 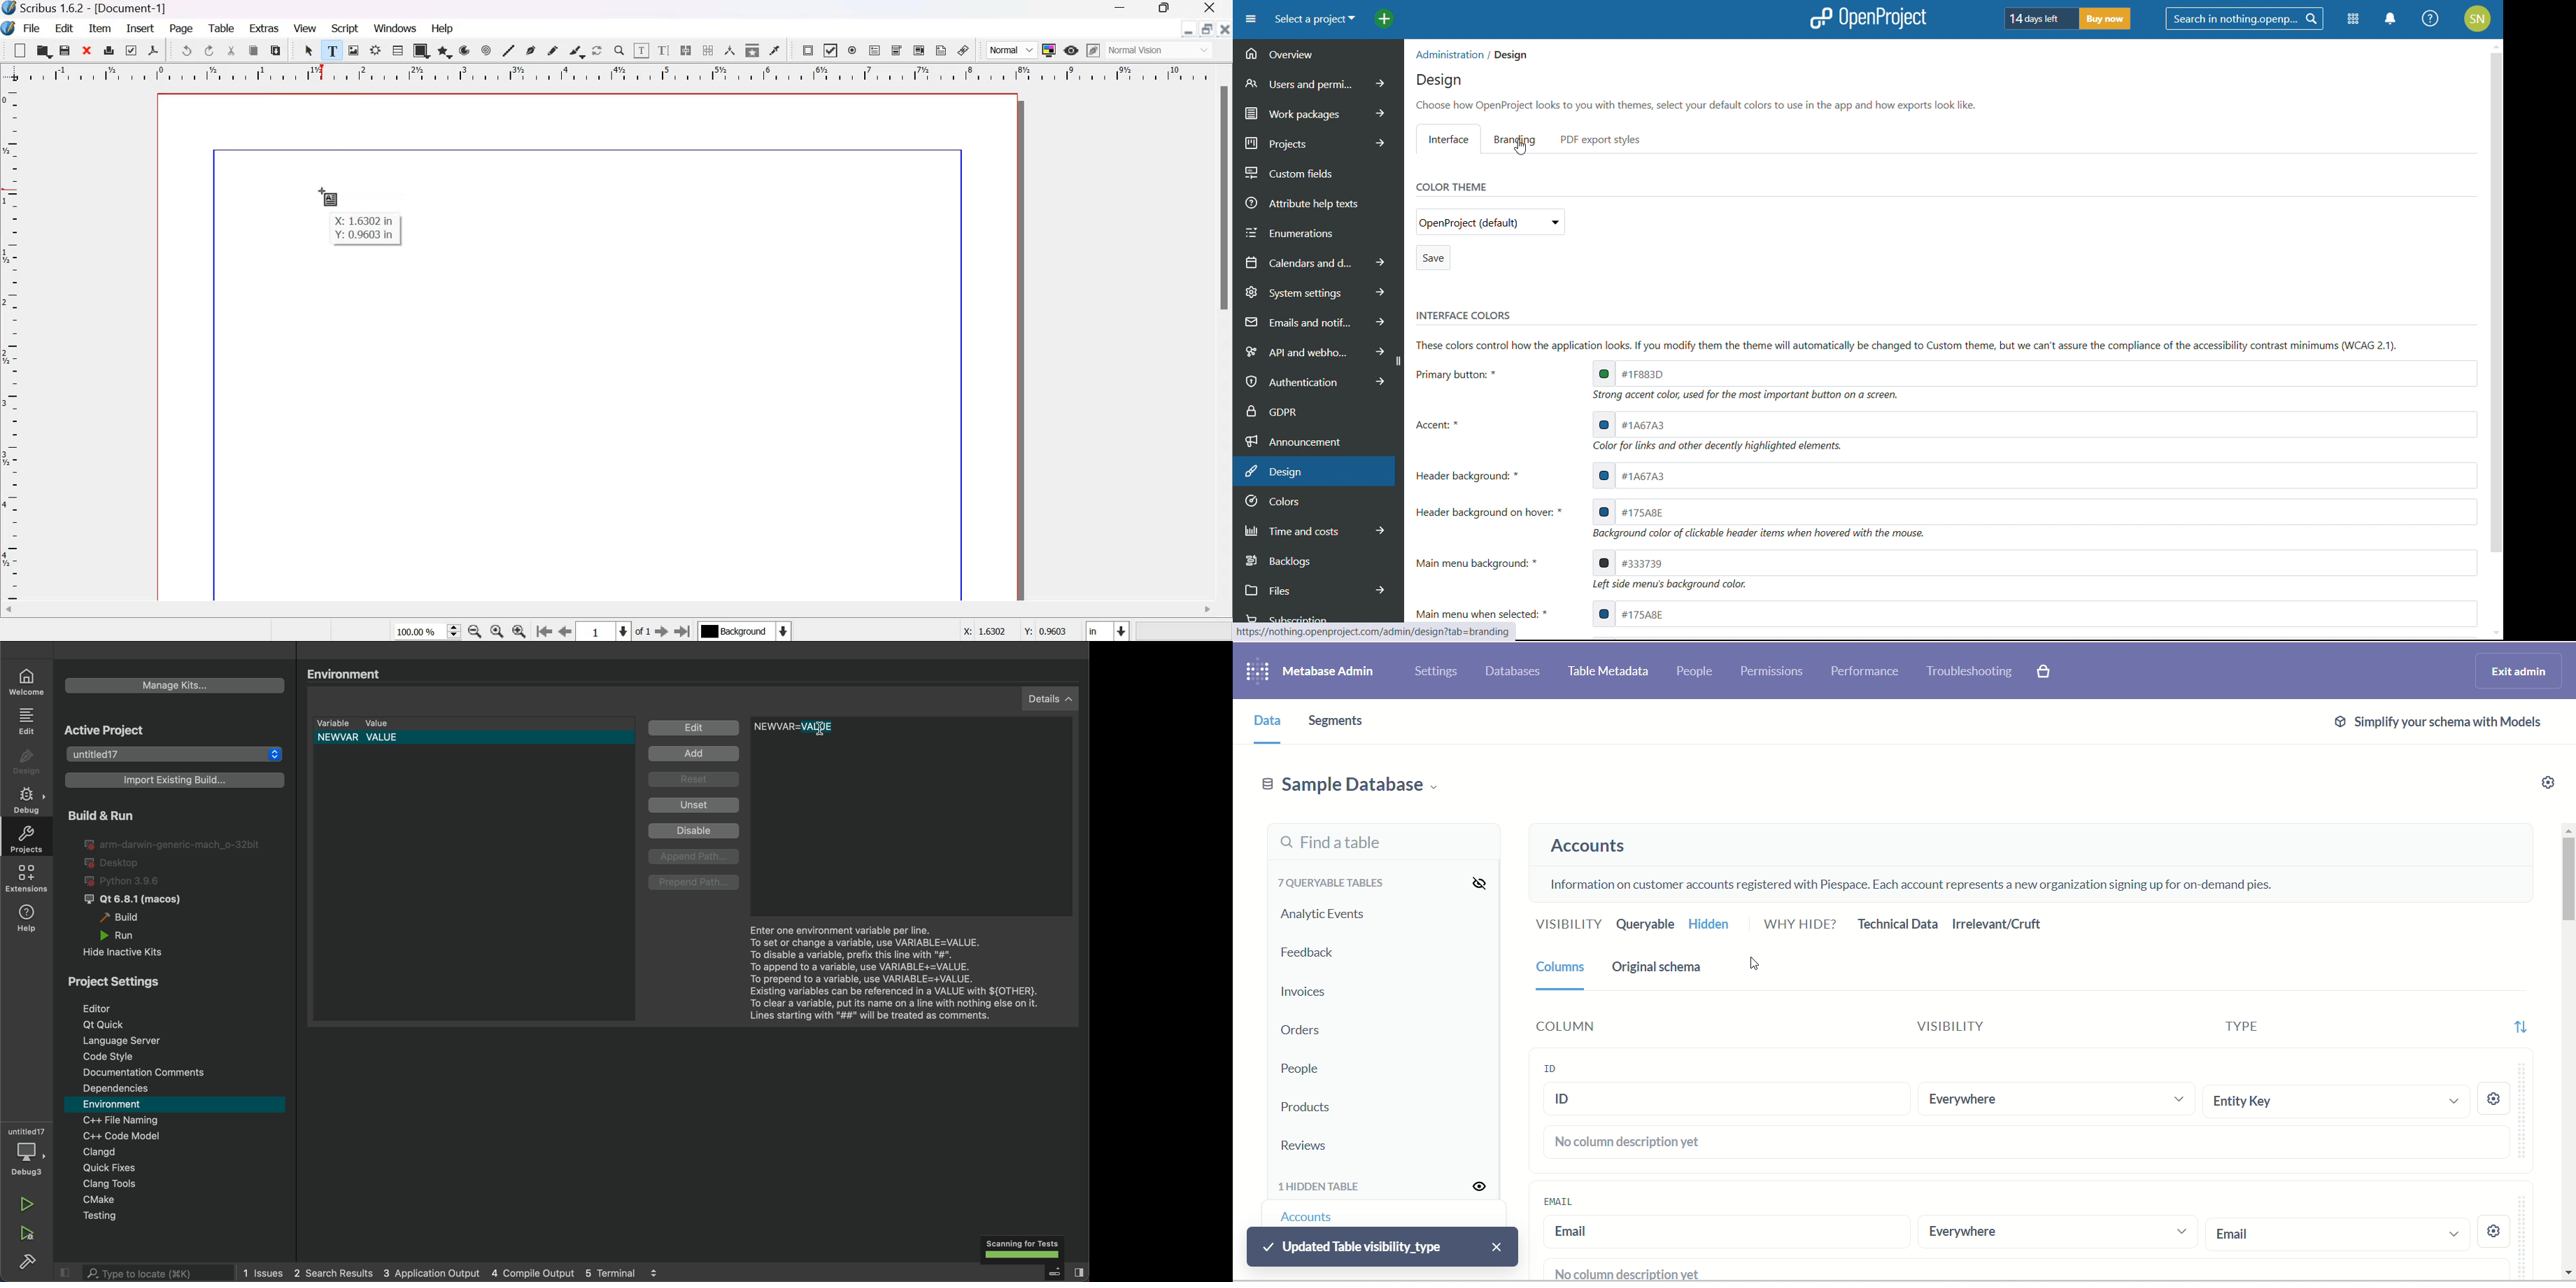 What do you see at coordinates (474, 723) in the screenshot?
I see `variable lists` at bounding box center [474, 723].